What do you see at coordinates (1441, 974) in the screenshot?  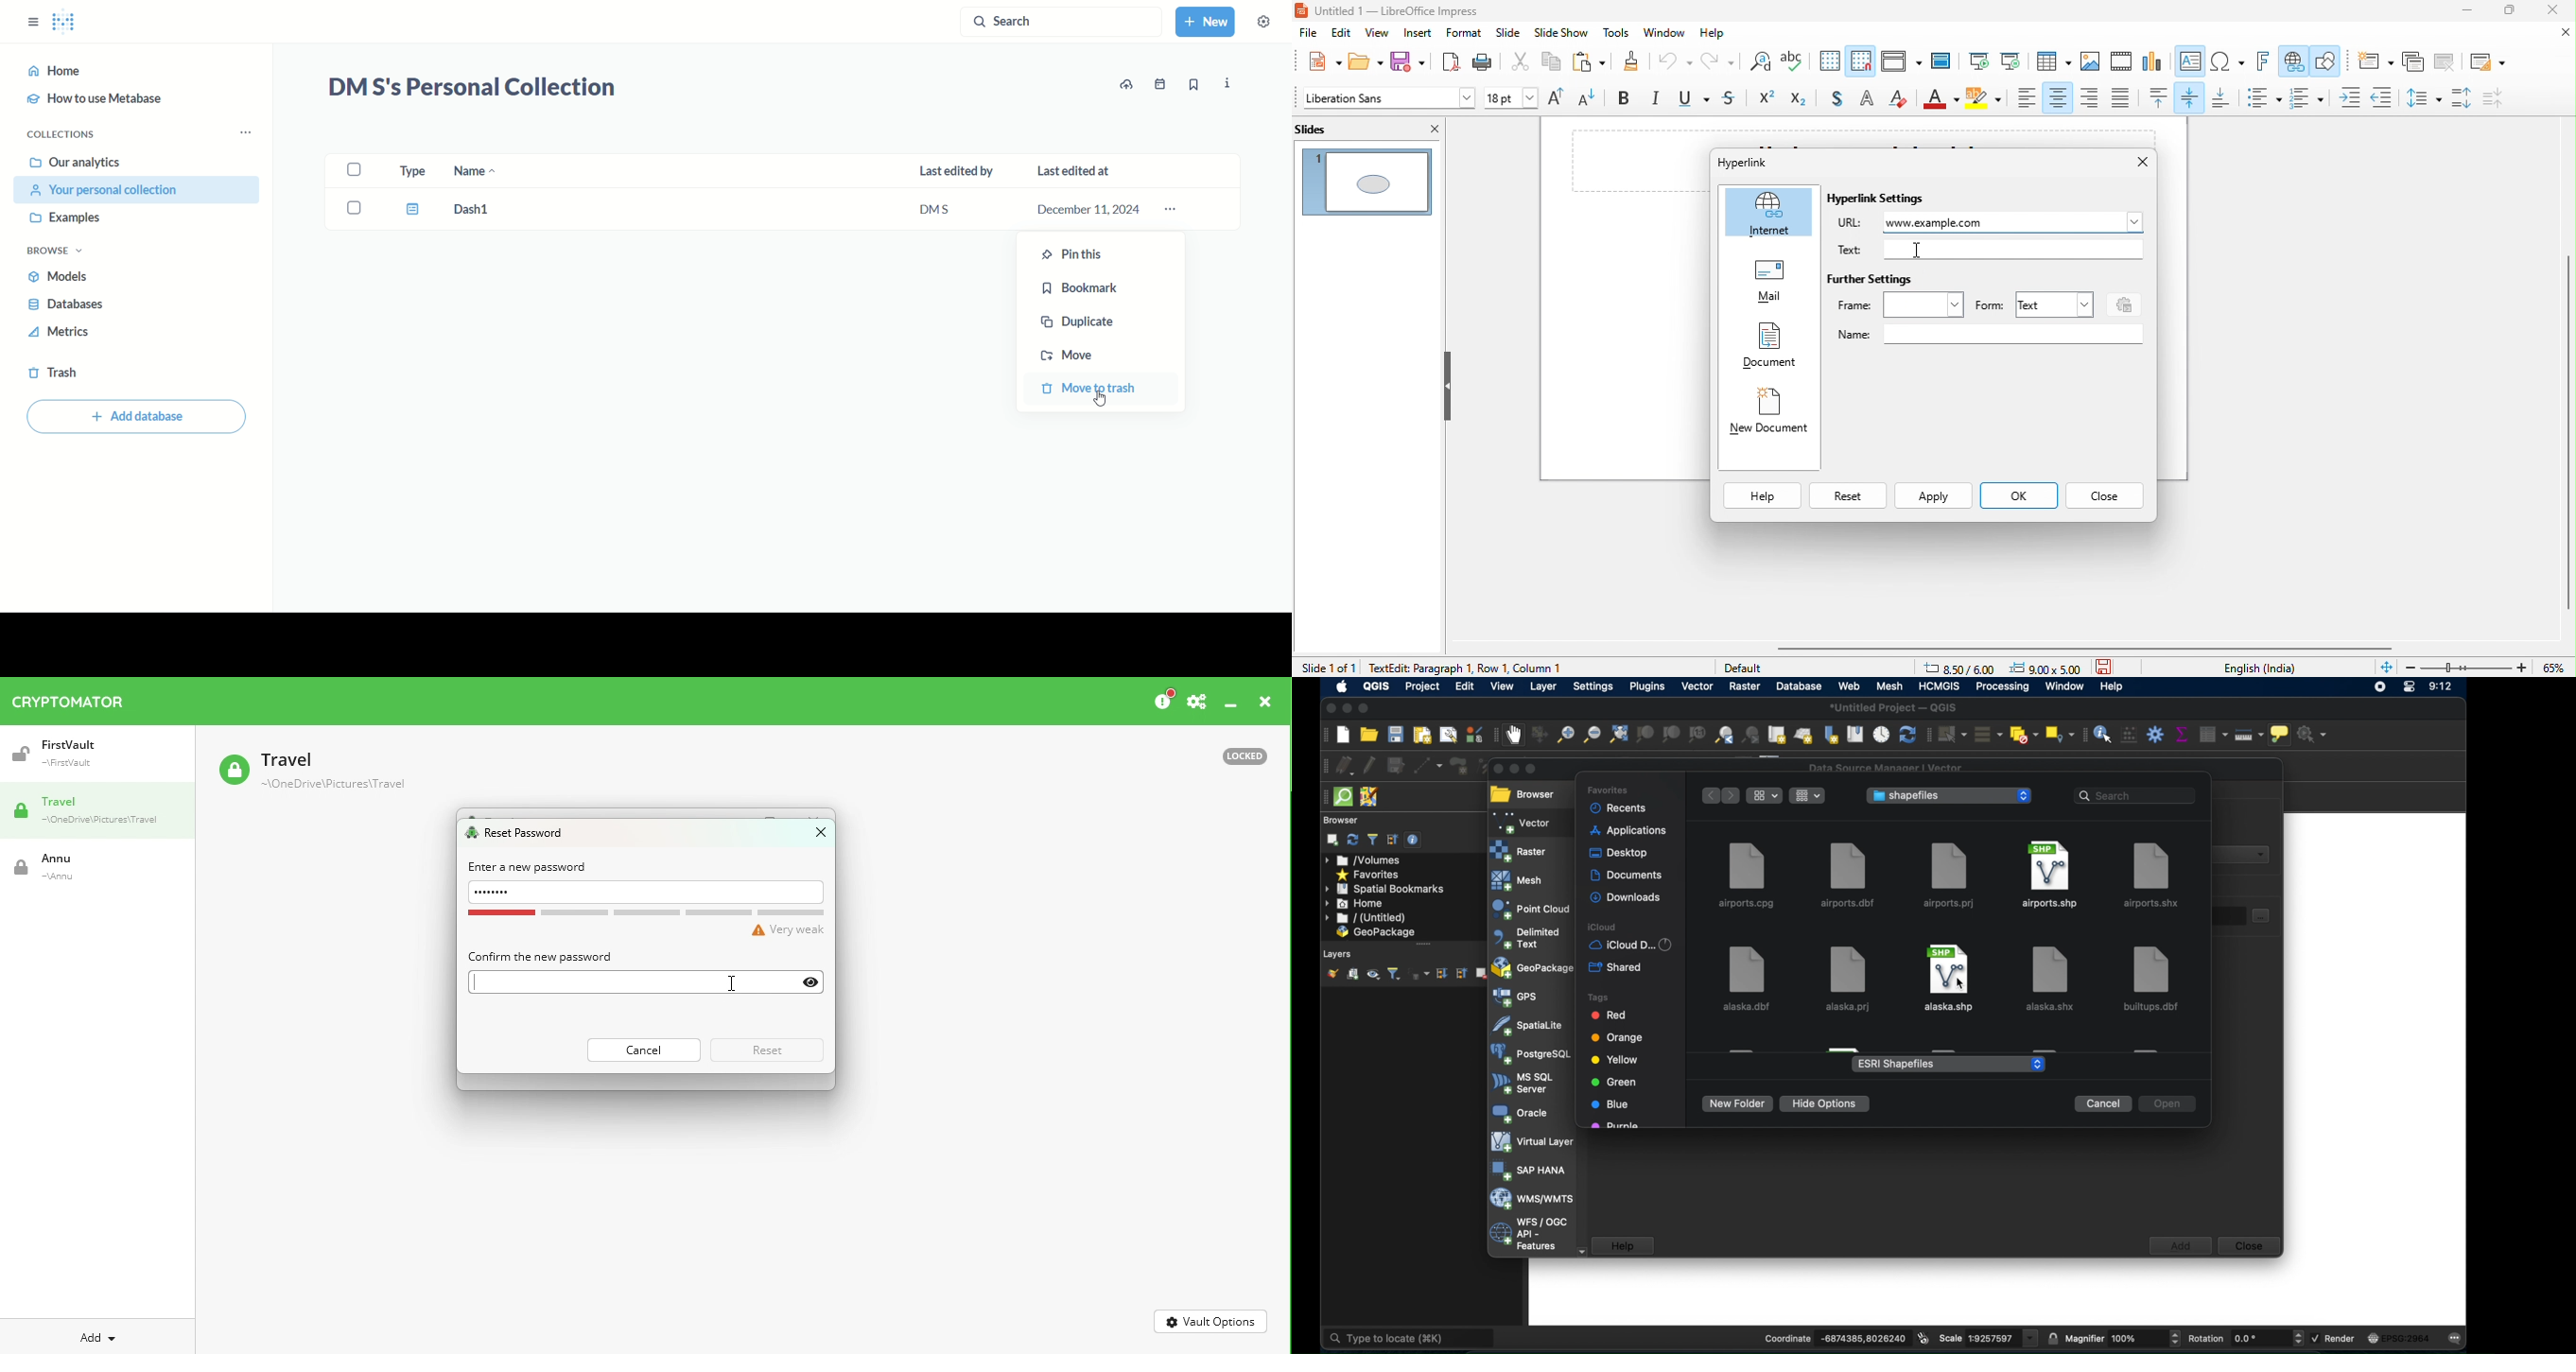 I see `expand all` at bounding box center [1441, 974].